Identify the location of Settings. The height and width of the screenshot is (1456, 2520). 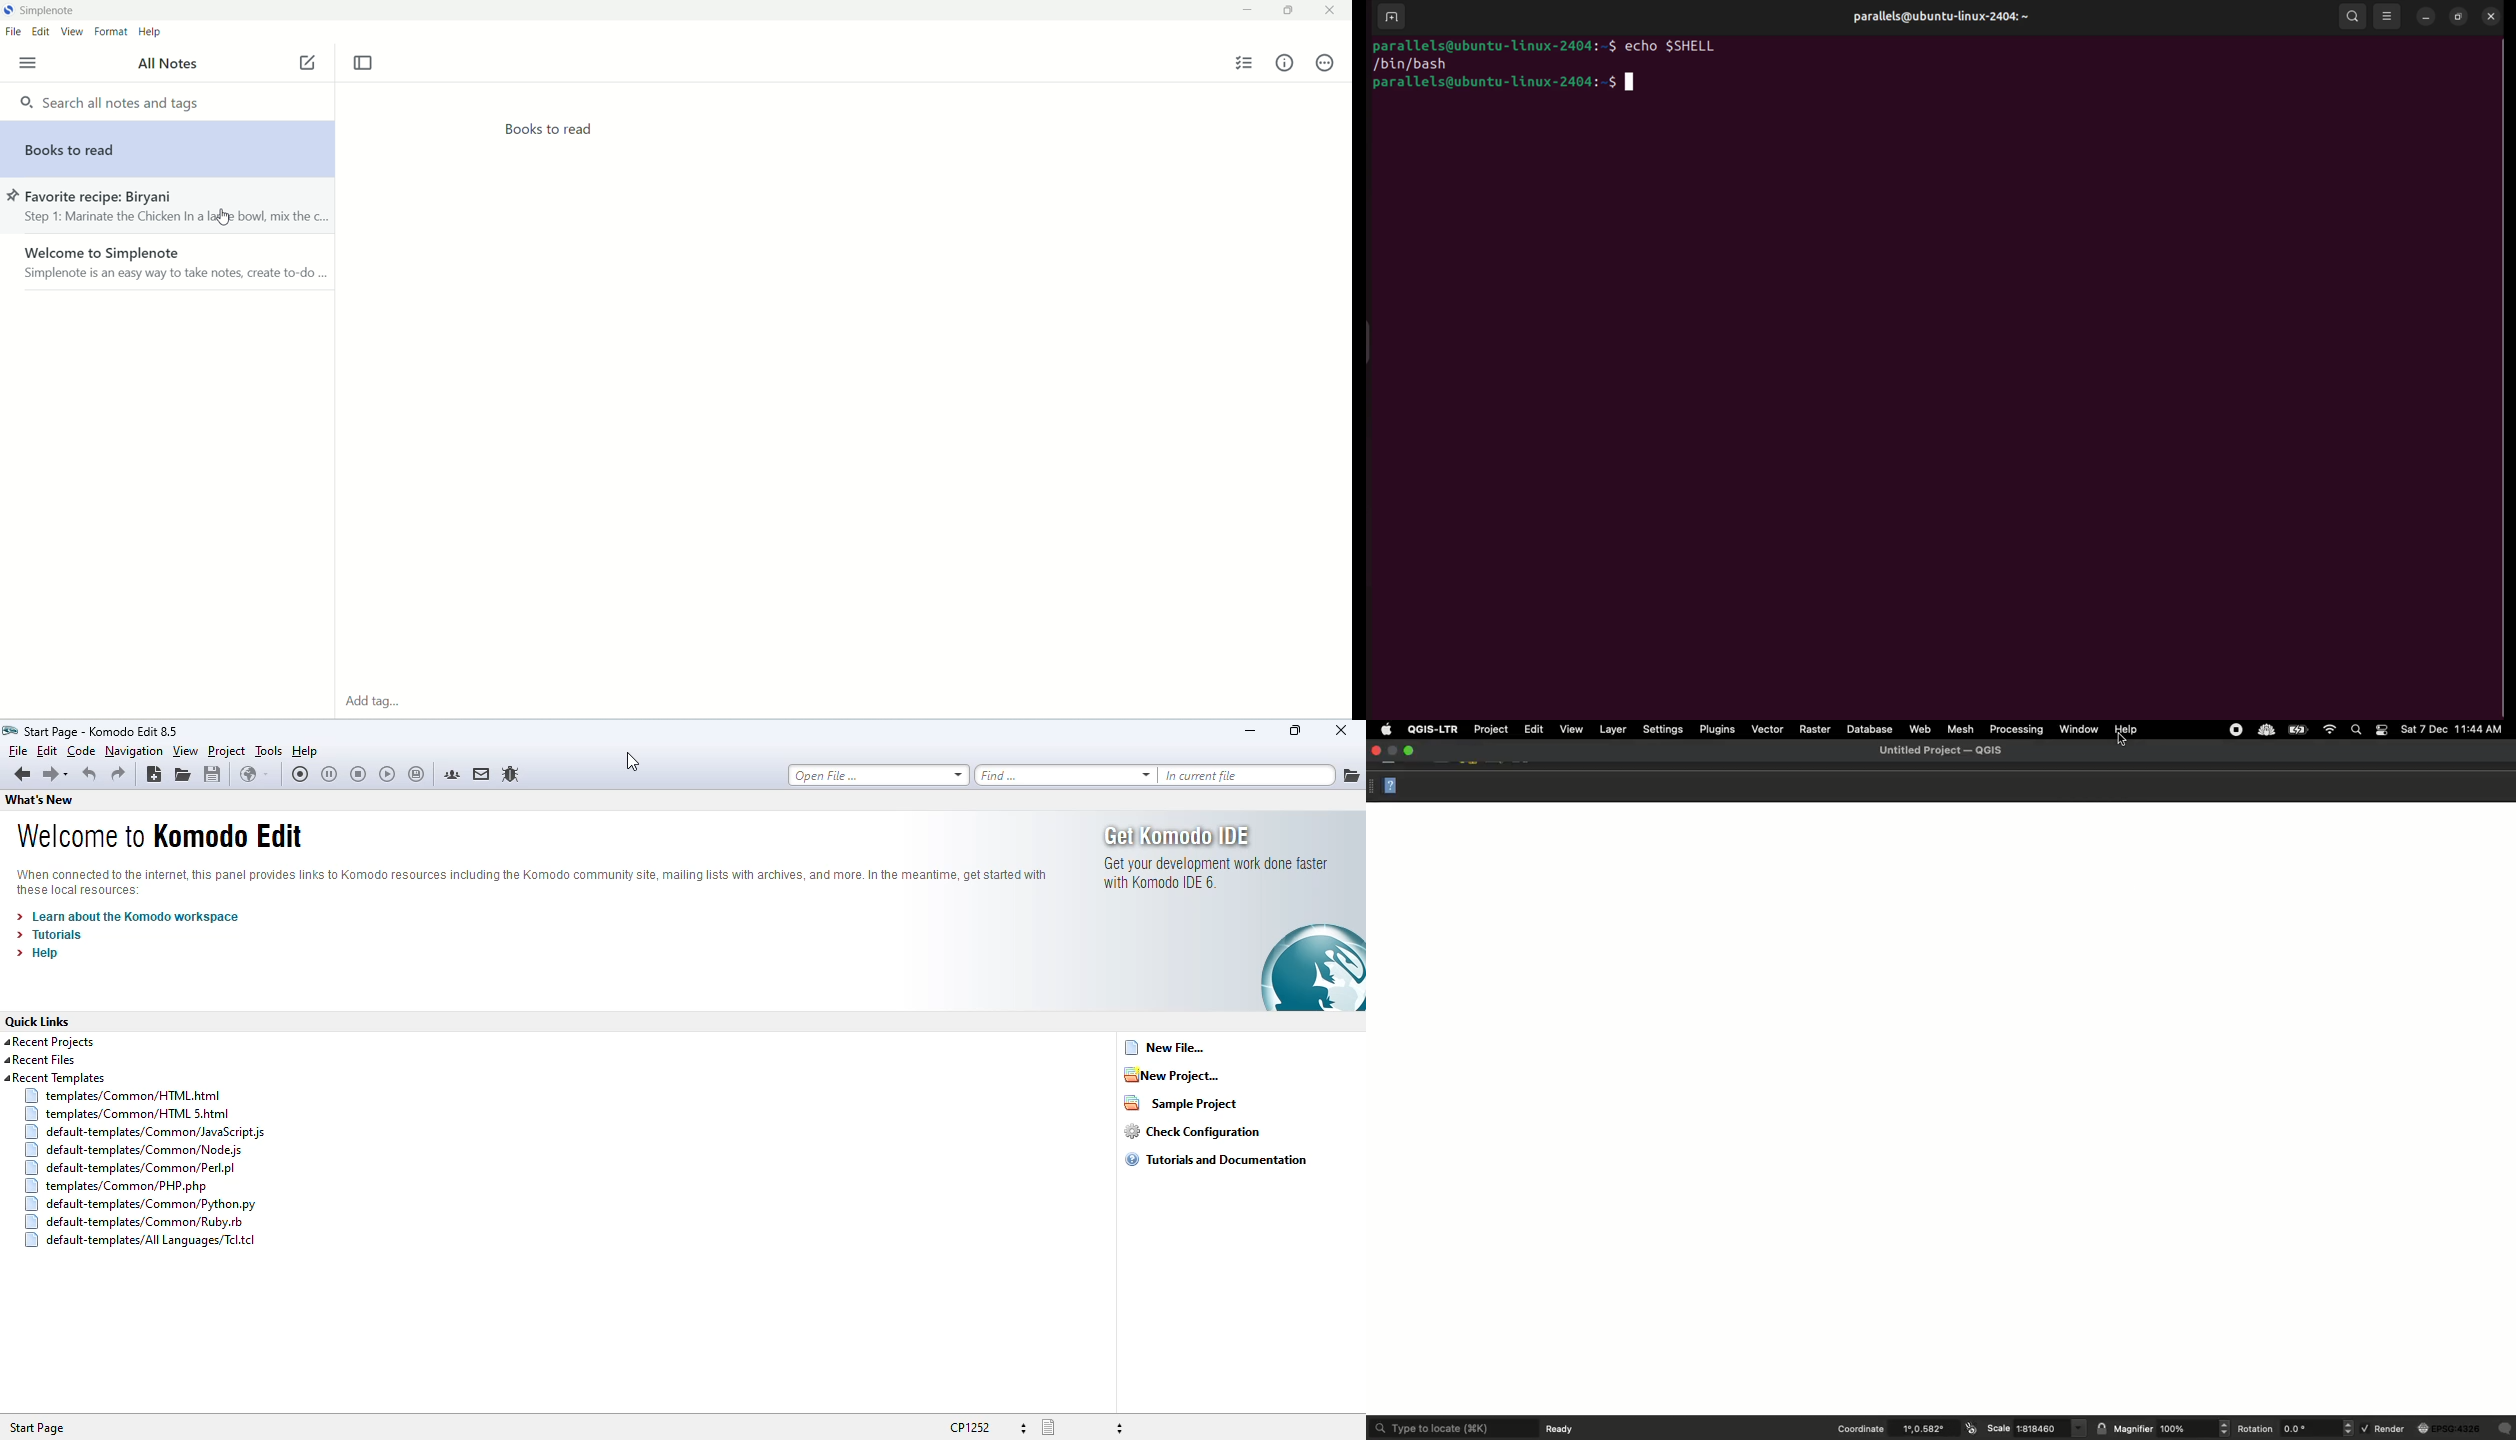
(1663, 728).